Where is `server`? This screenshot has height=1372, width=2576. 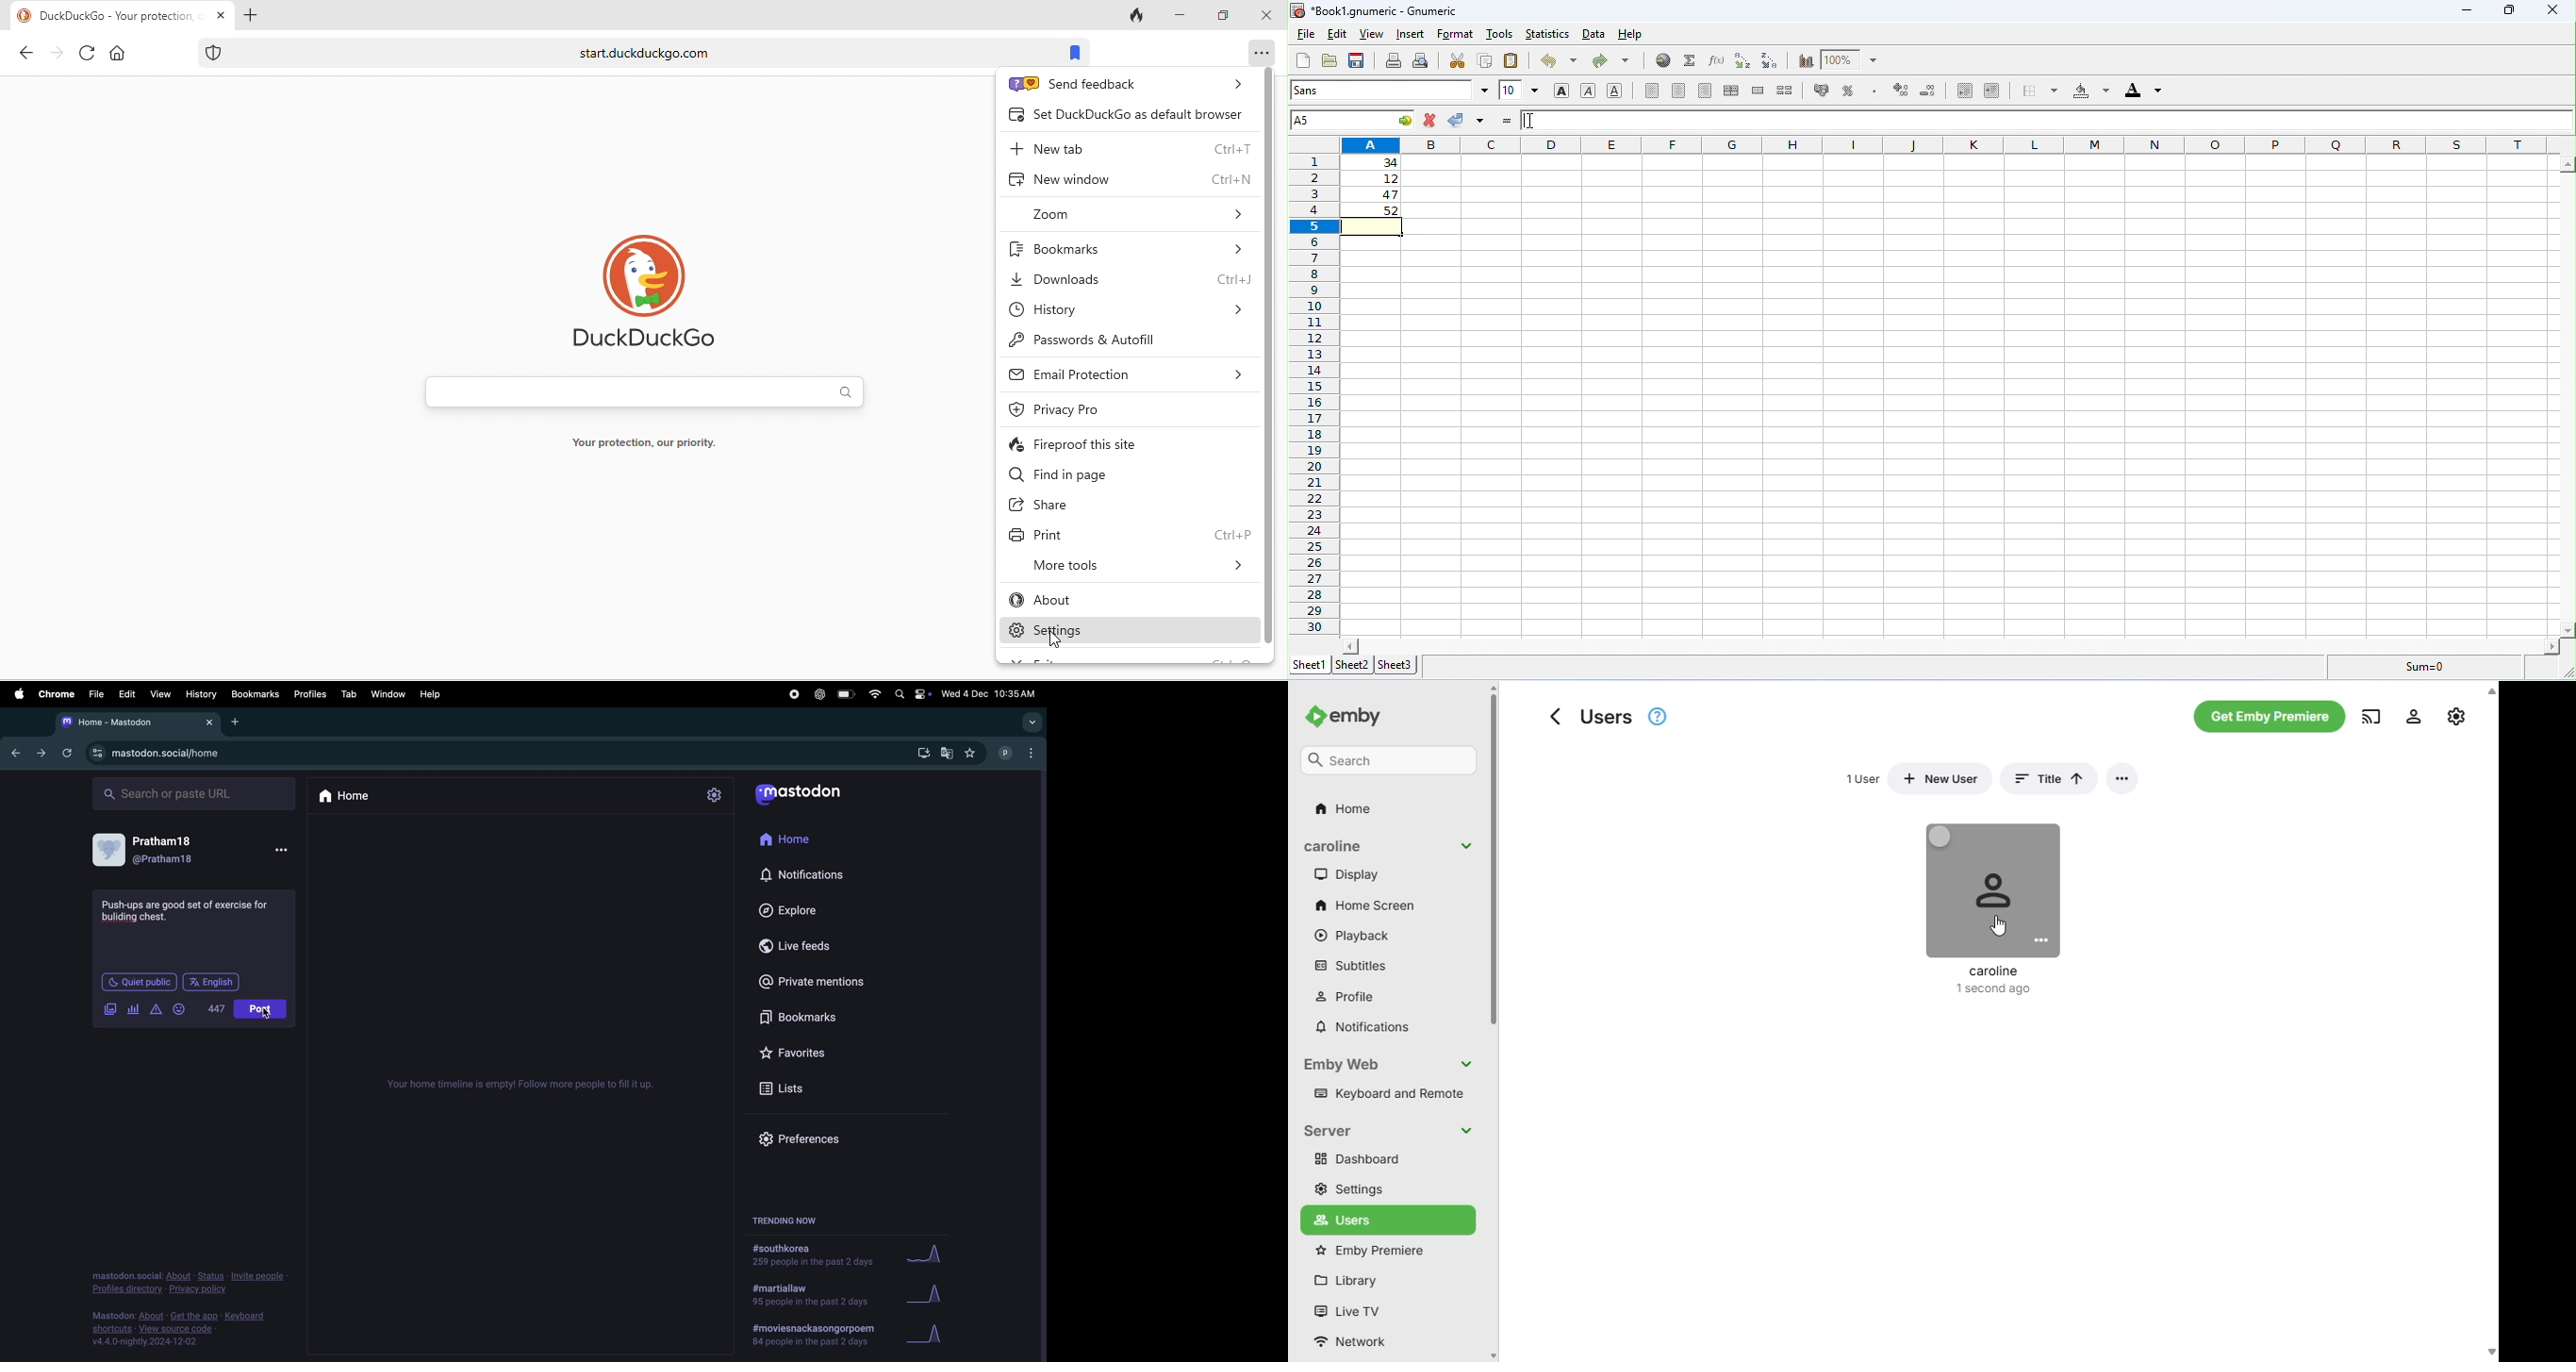
server is located at coordinates (1390, 1131).